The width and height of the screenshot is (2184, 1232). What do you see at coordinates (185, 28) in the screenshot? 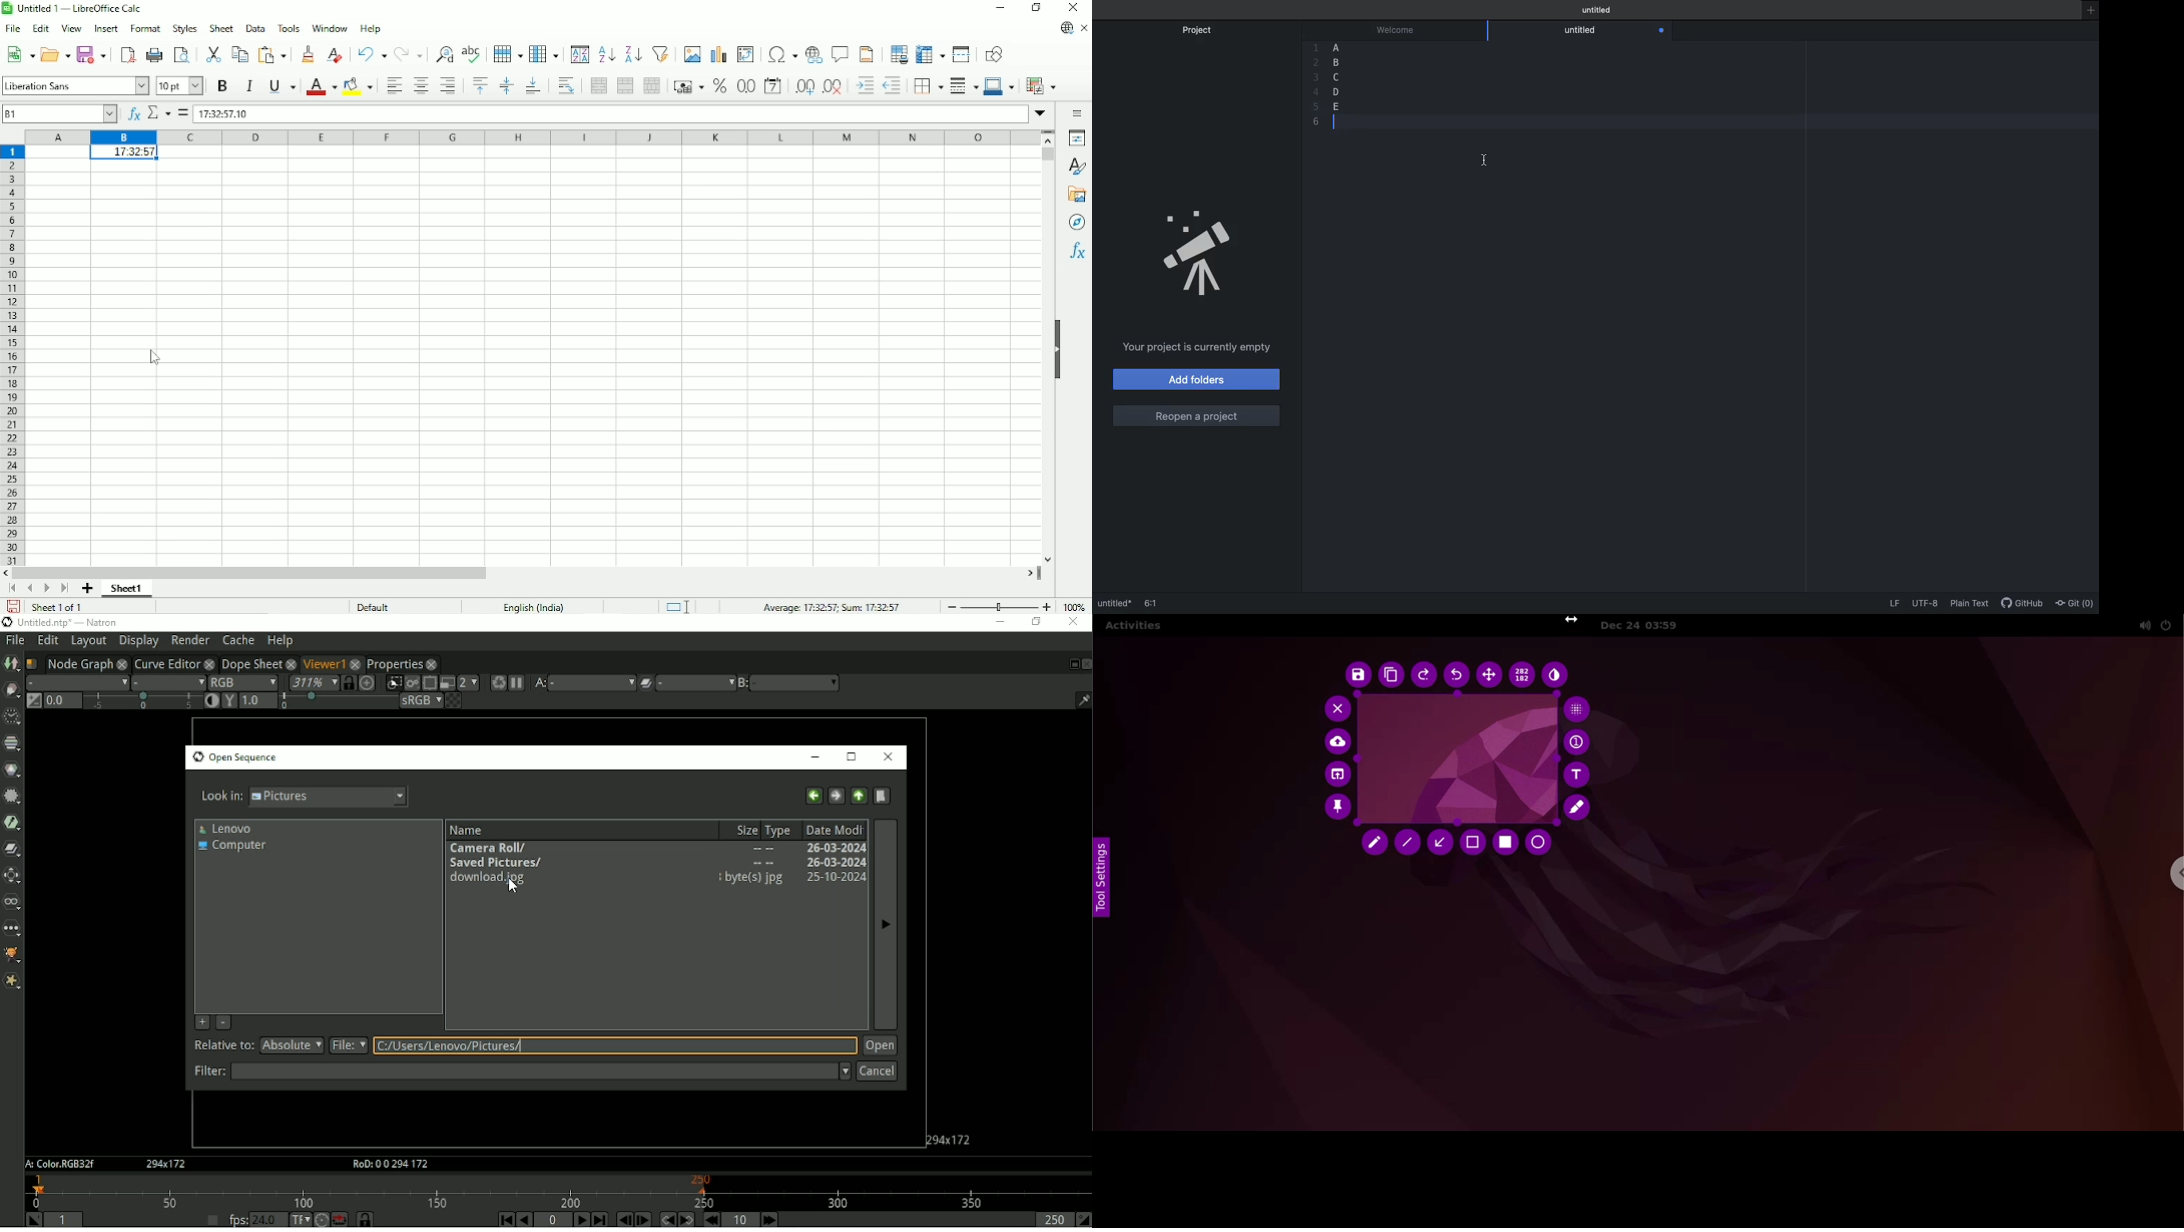
I see `Styles` at bounding box center [185, 28].